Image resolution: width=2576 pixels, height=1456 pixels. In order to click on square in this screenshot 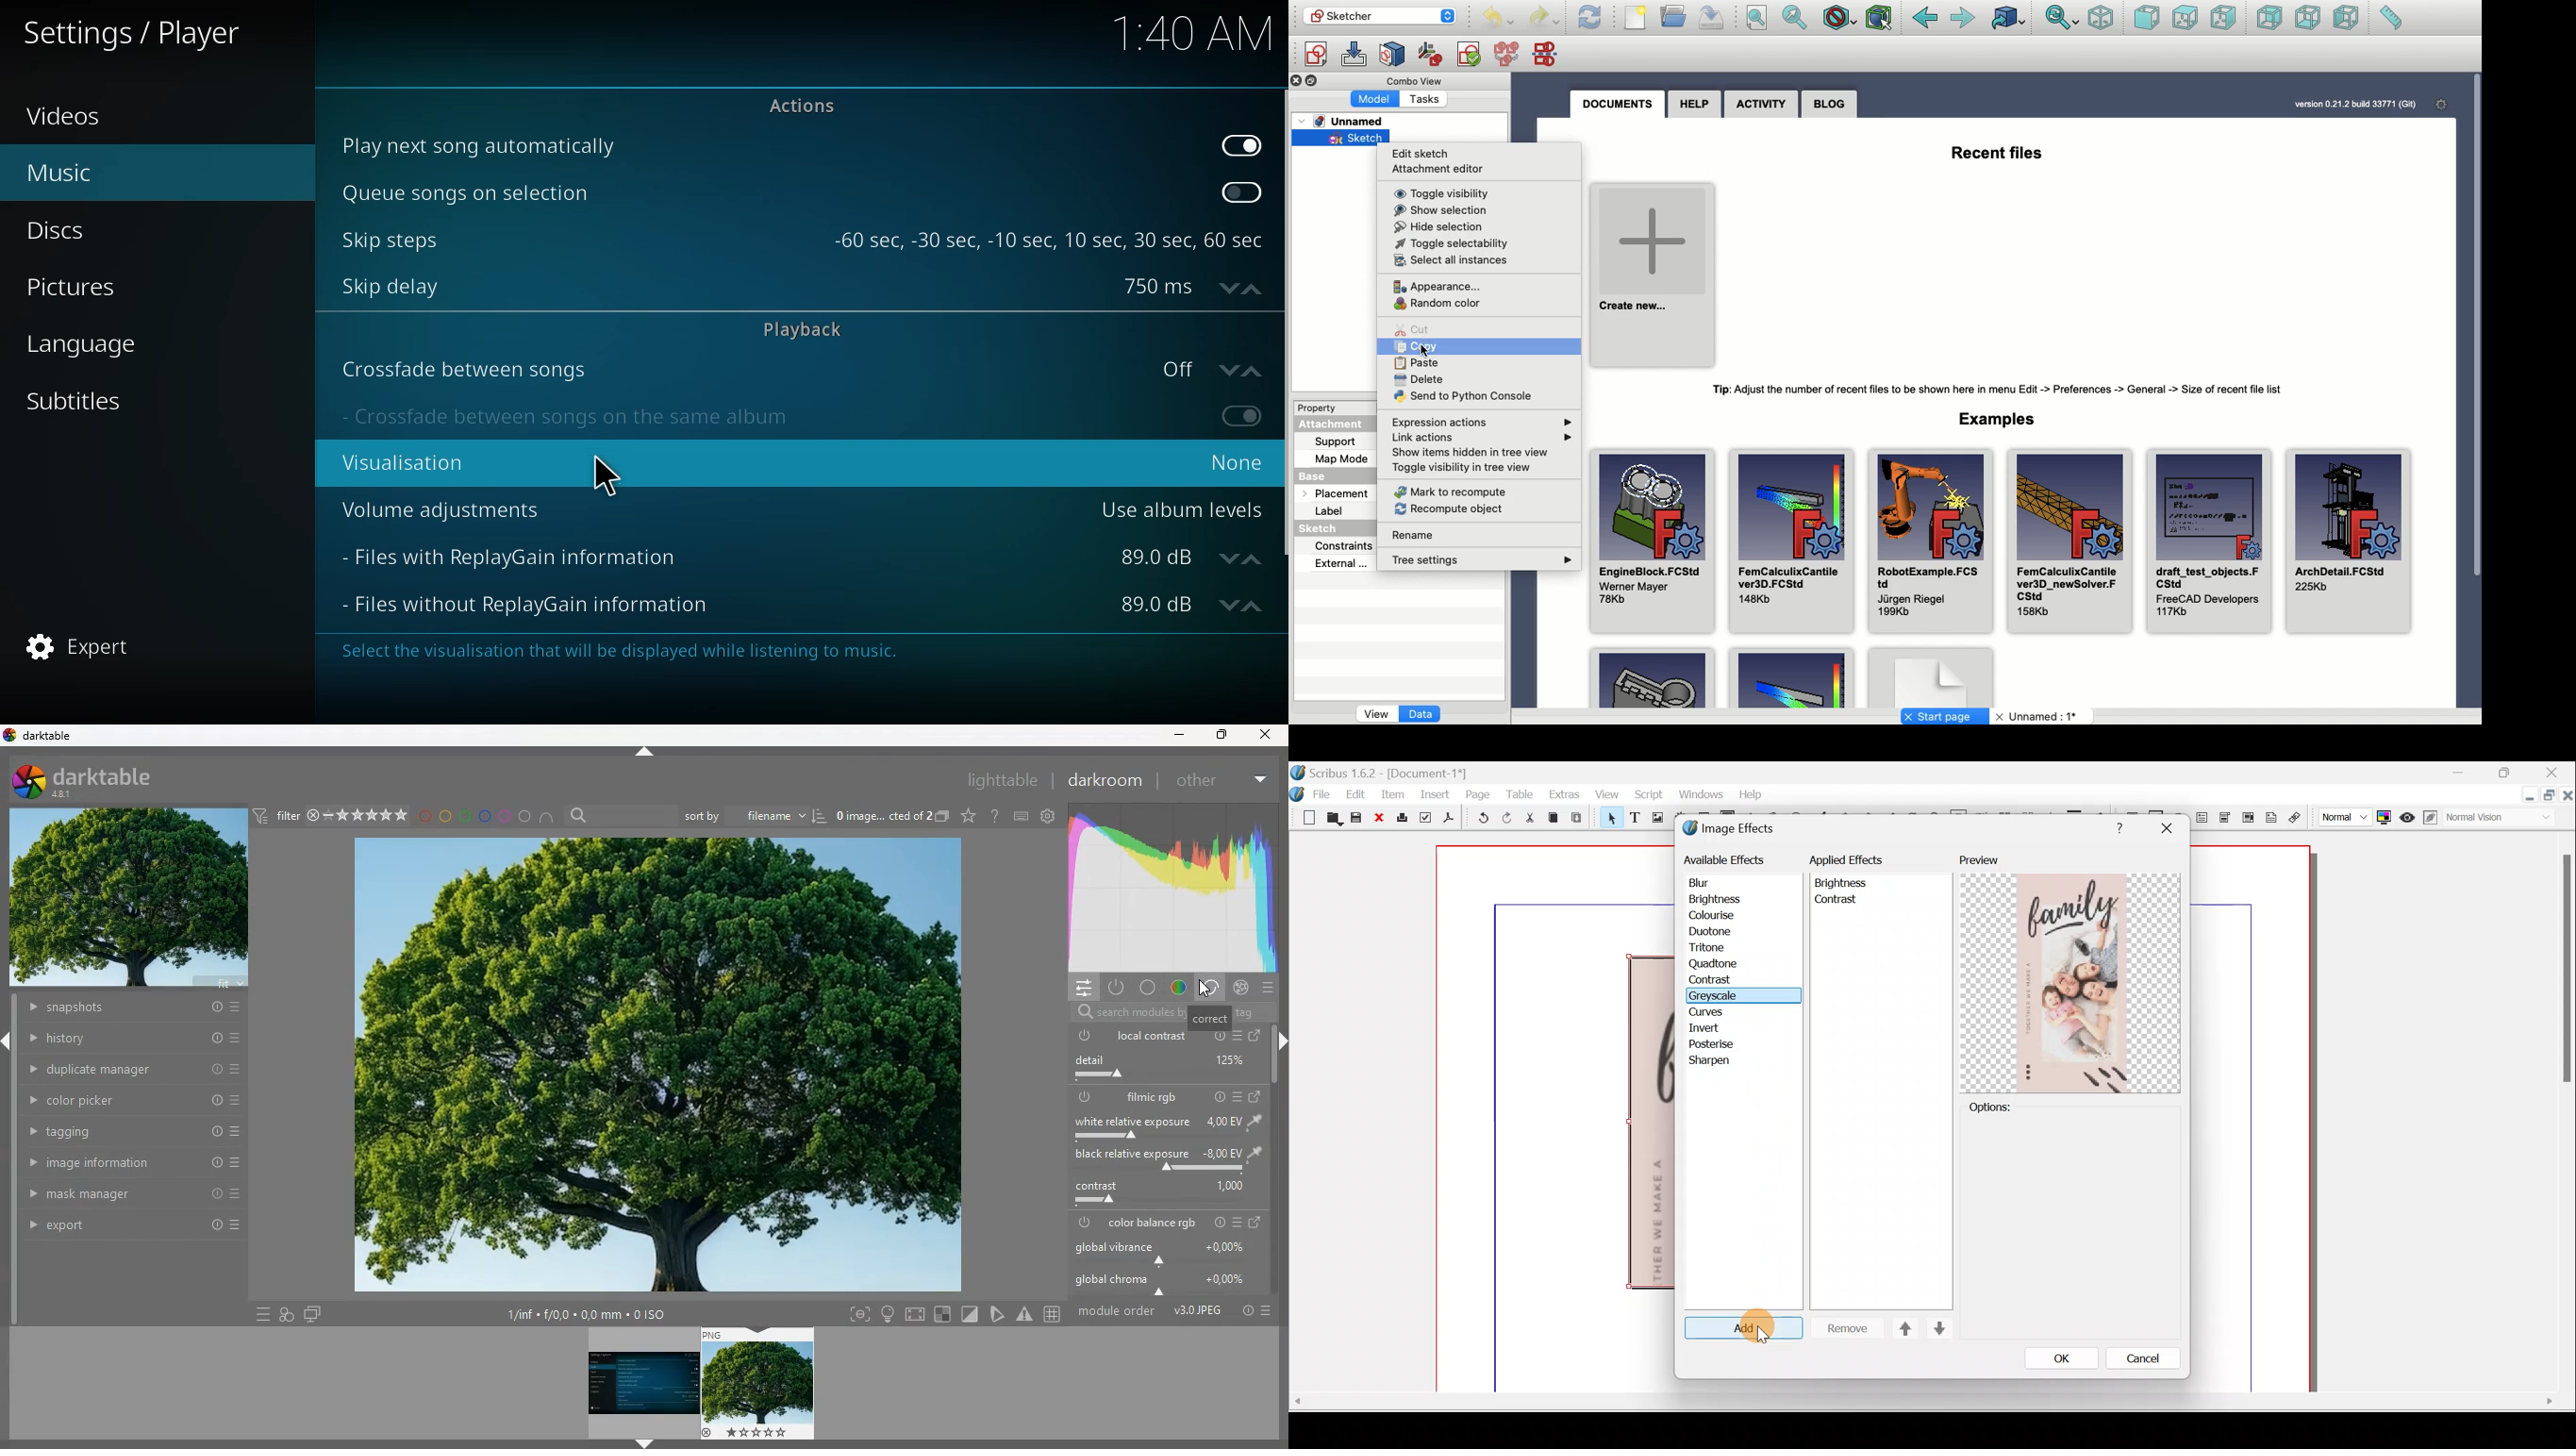, I will do `click(944, 1314)`.